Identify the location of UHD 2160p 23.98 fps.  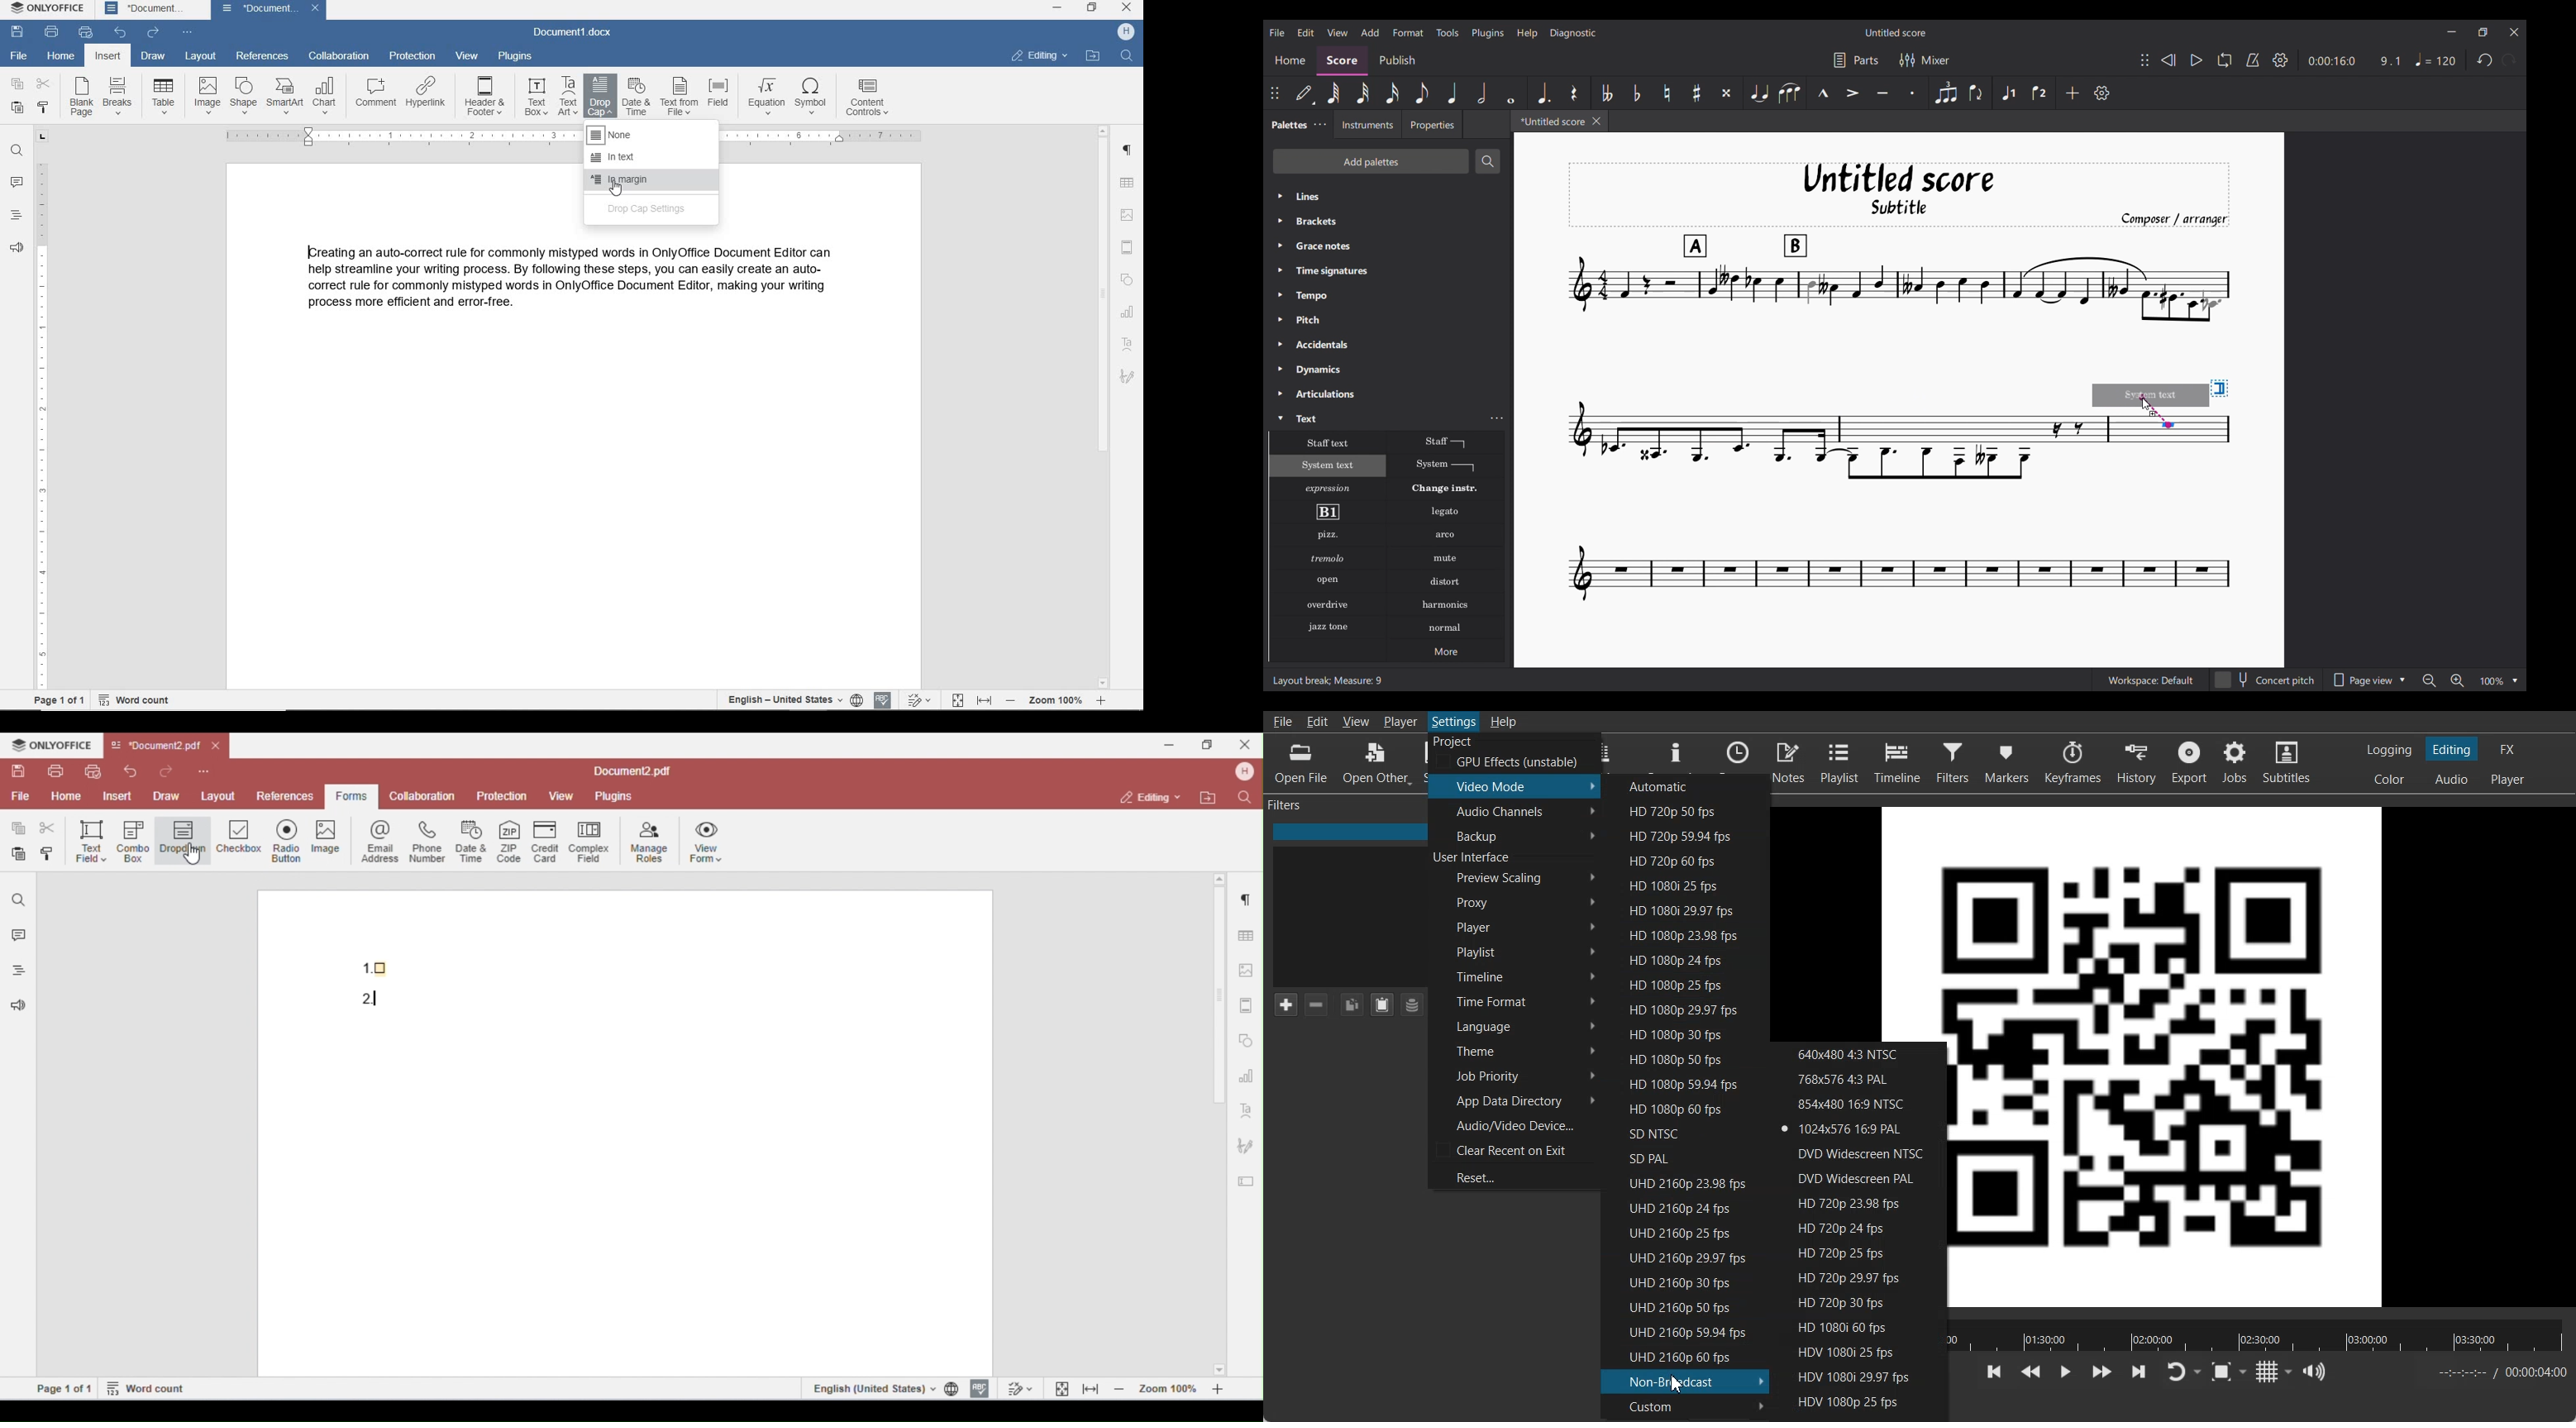
(1679, 1182).